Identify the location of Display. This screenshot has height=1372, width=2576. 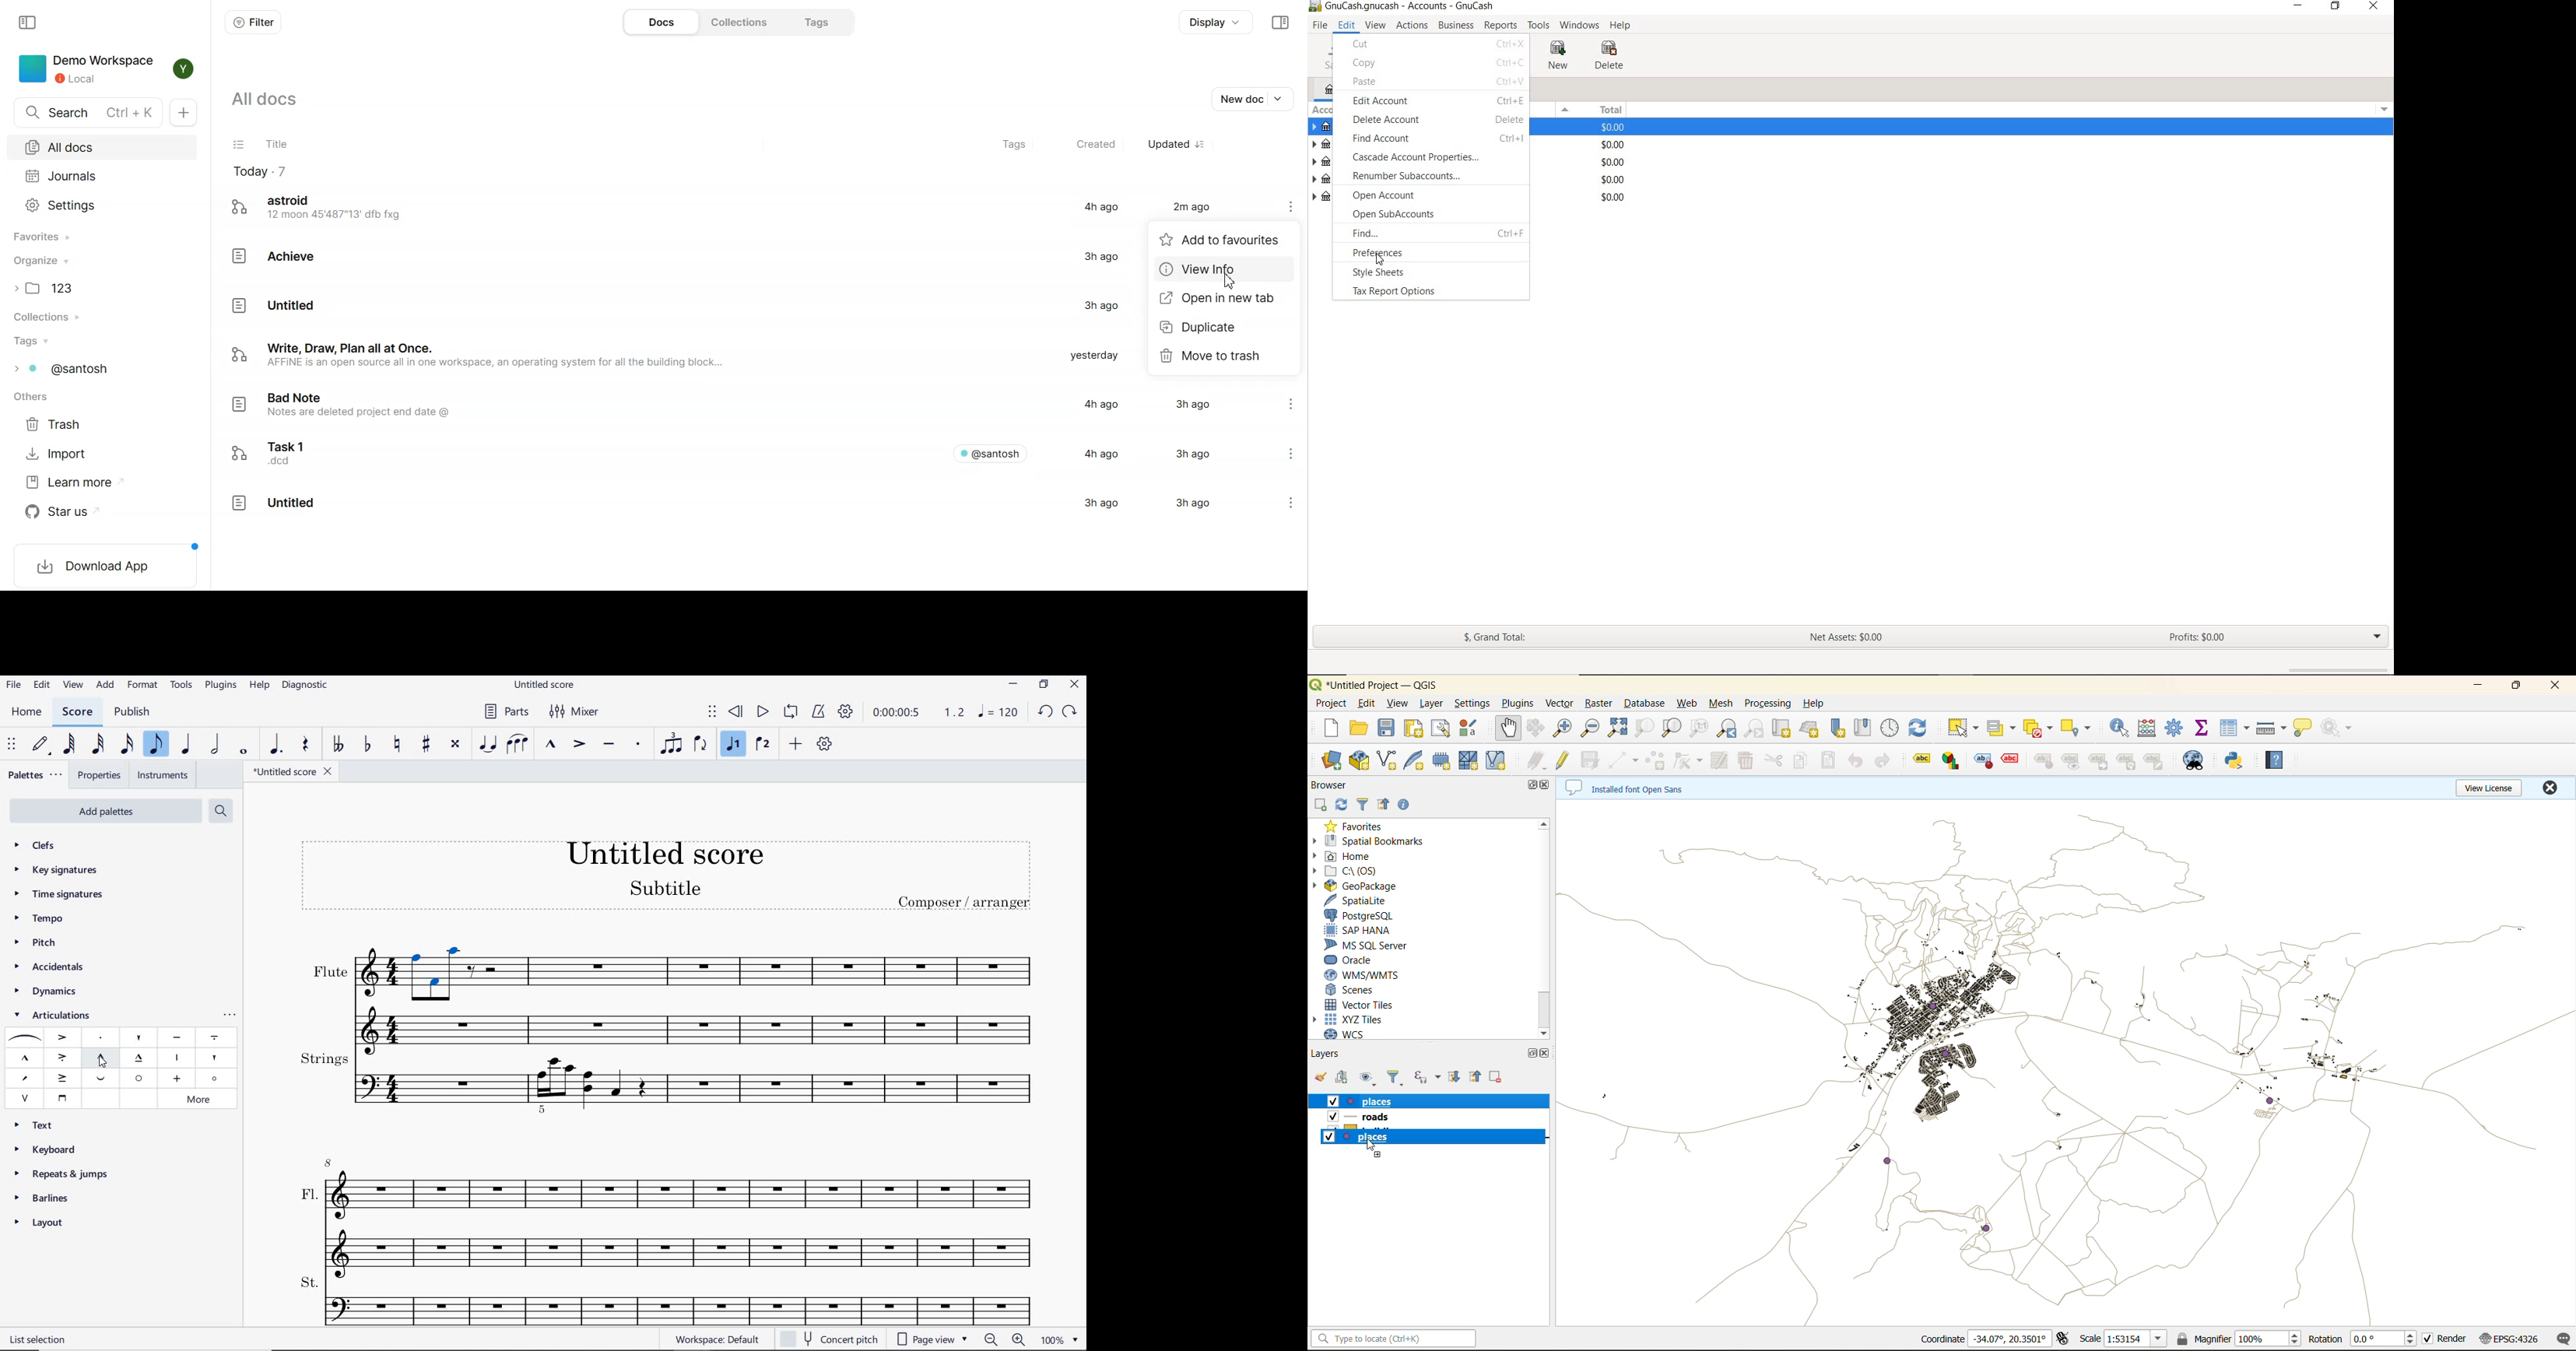
(1217, 22).